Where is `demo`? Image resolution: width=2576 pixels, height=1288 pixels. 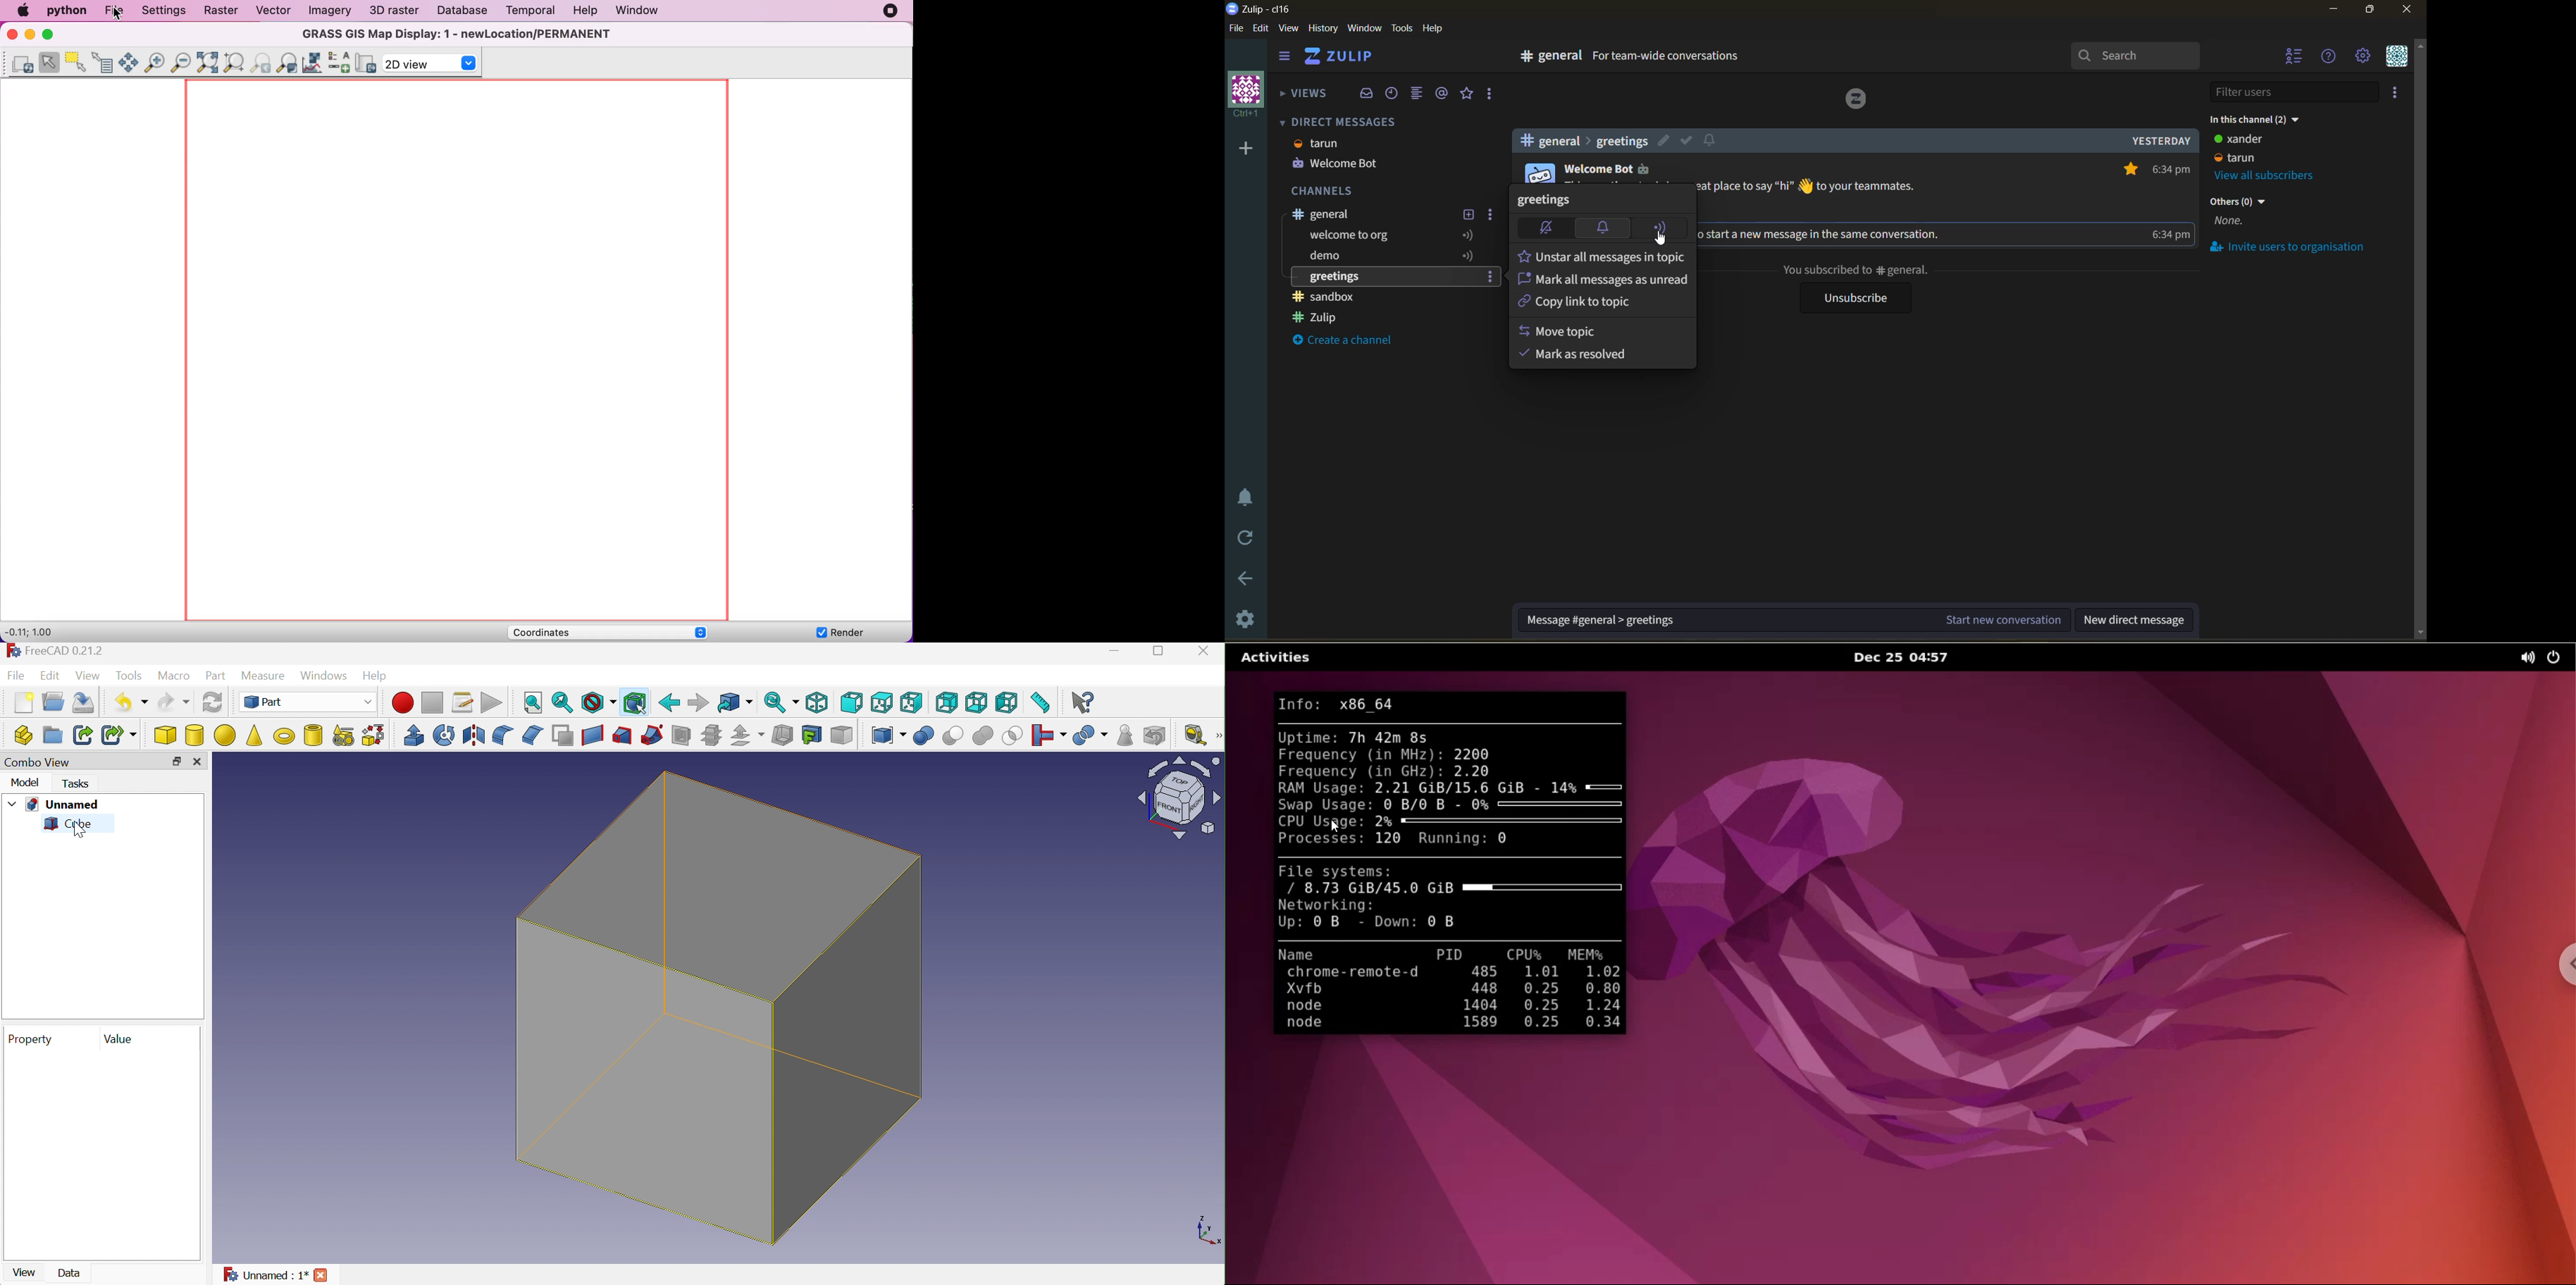
demo is located at coordinates (1337, 259).